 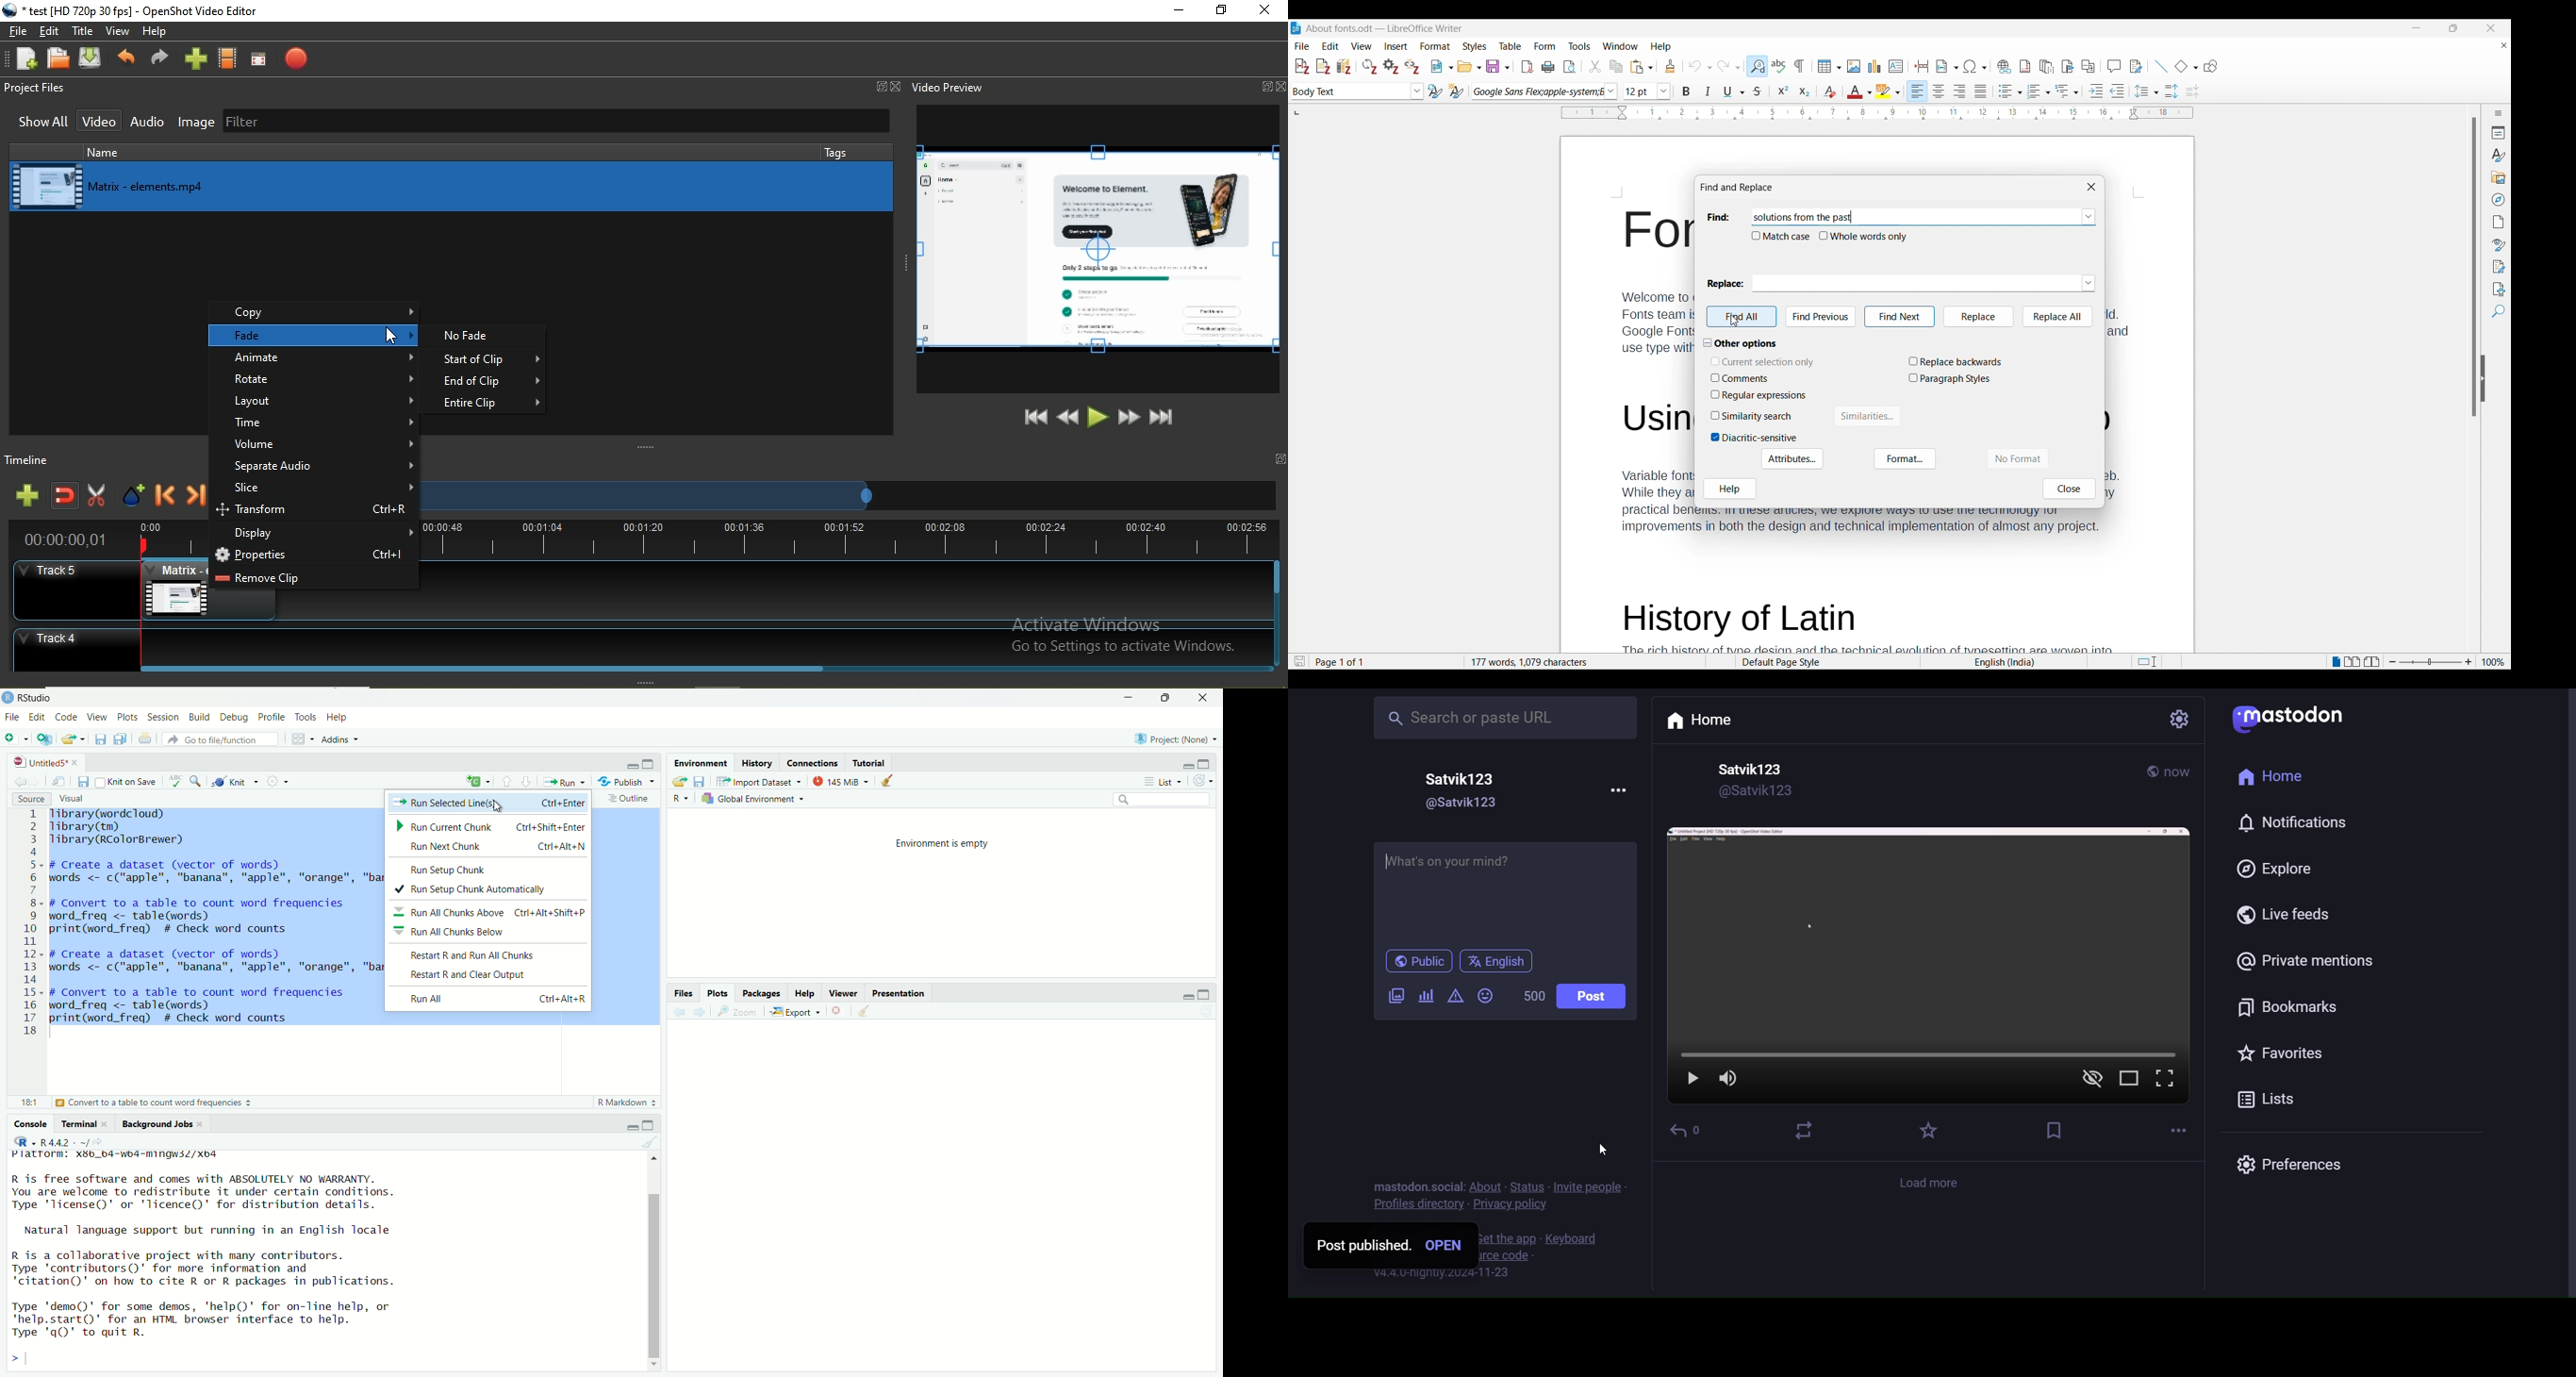 I want to click on Run all chunks above, so click(x=491, y=912).